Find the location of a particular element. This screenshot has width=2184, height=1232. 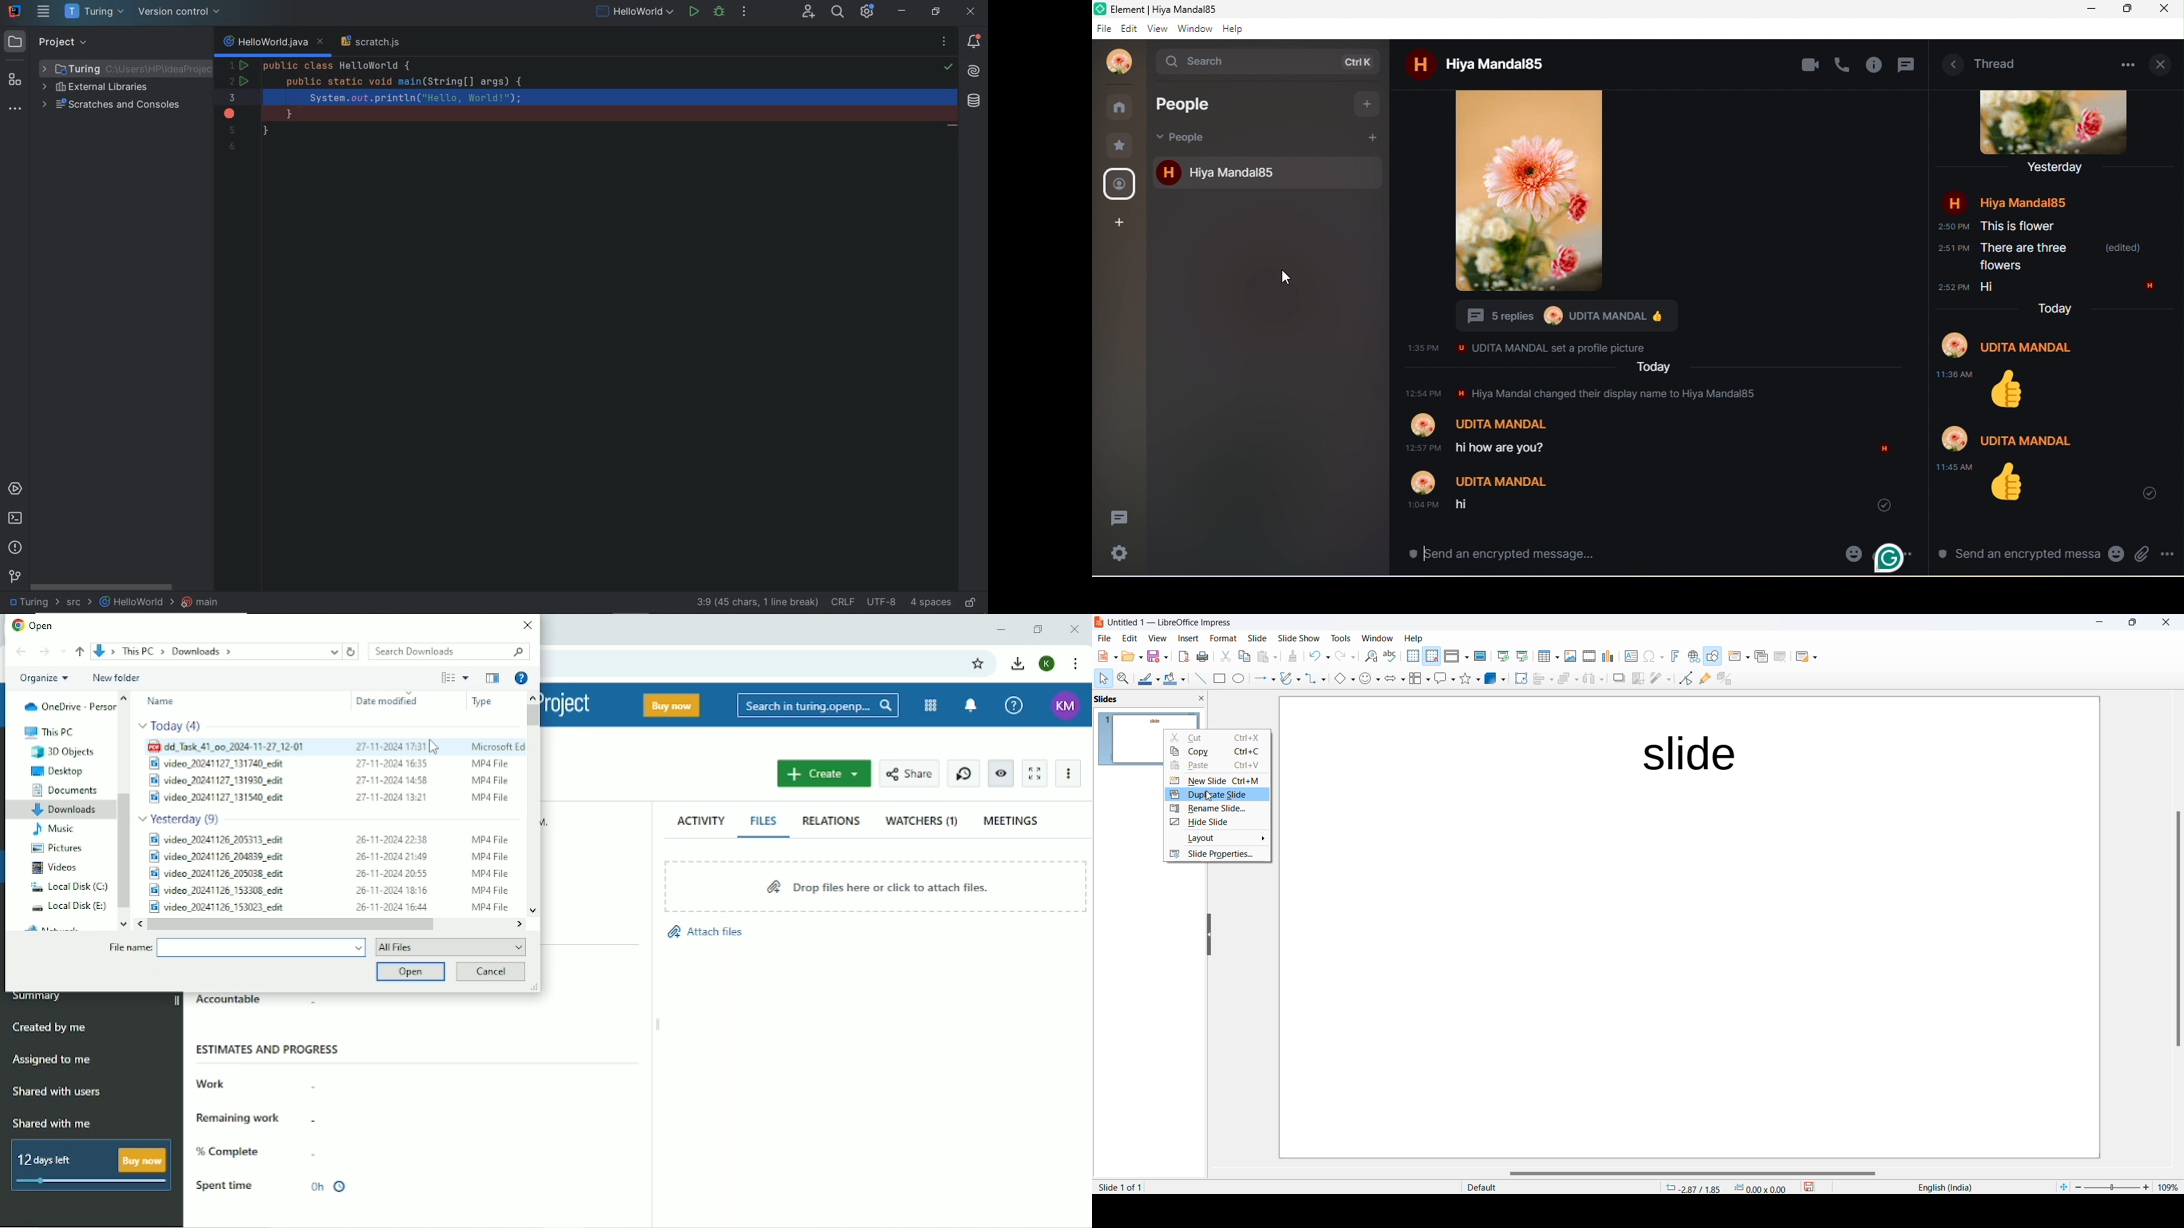

scroll down is located at coordinates (121, 924).